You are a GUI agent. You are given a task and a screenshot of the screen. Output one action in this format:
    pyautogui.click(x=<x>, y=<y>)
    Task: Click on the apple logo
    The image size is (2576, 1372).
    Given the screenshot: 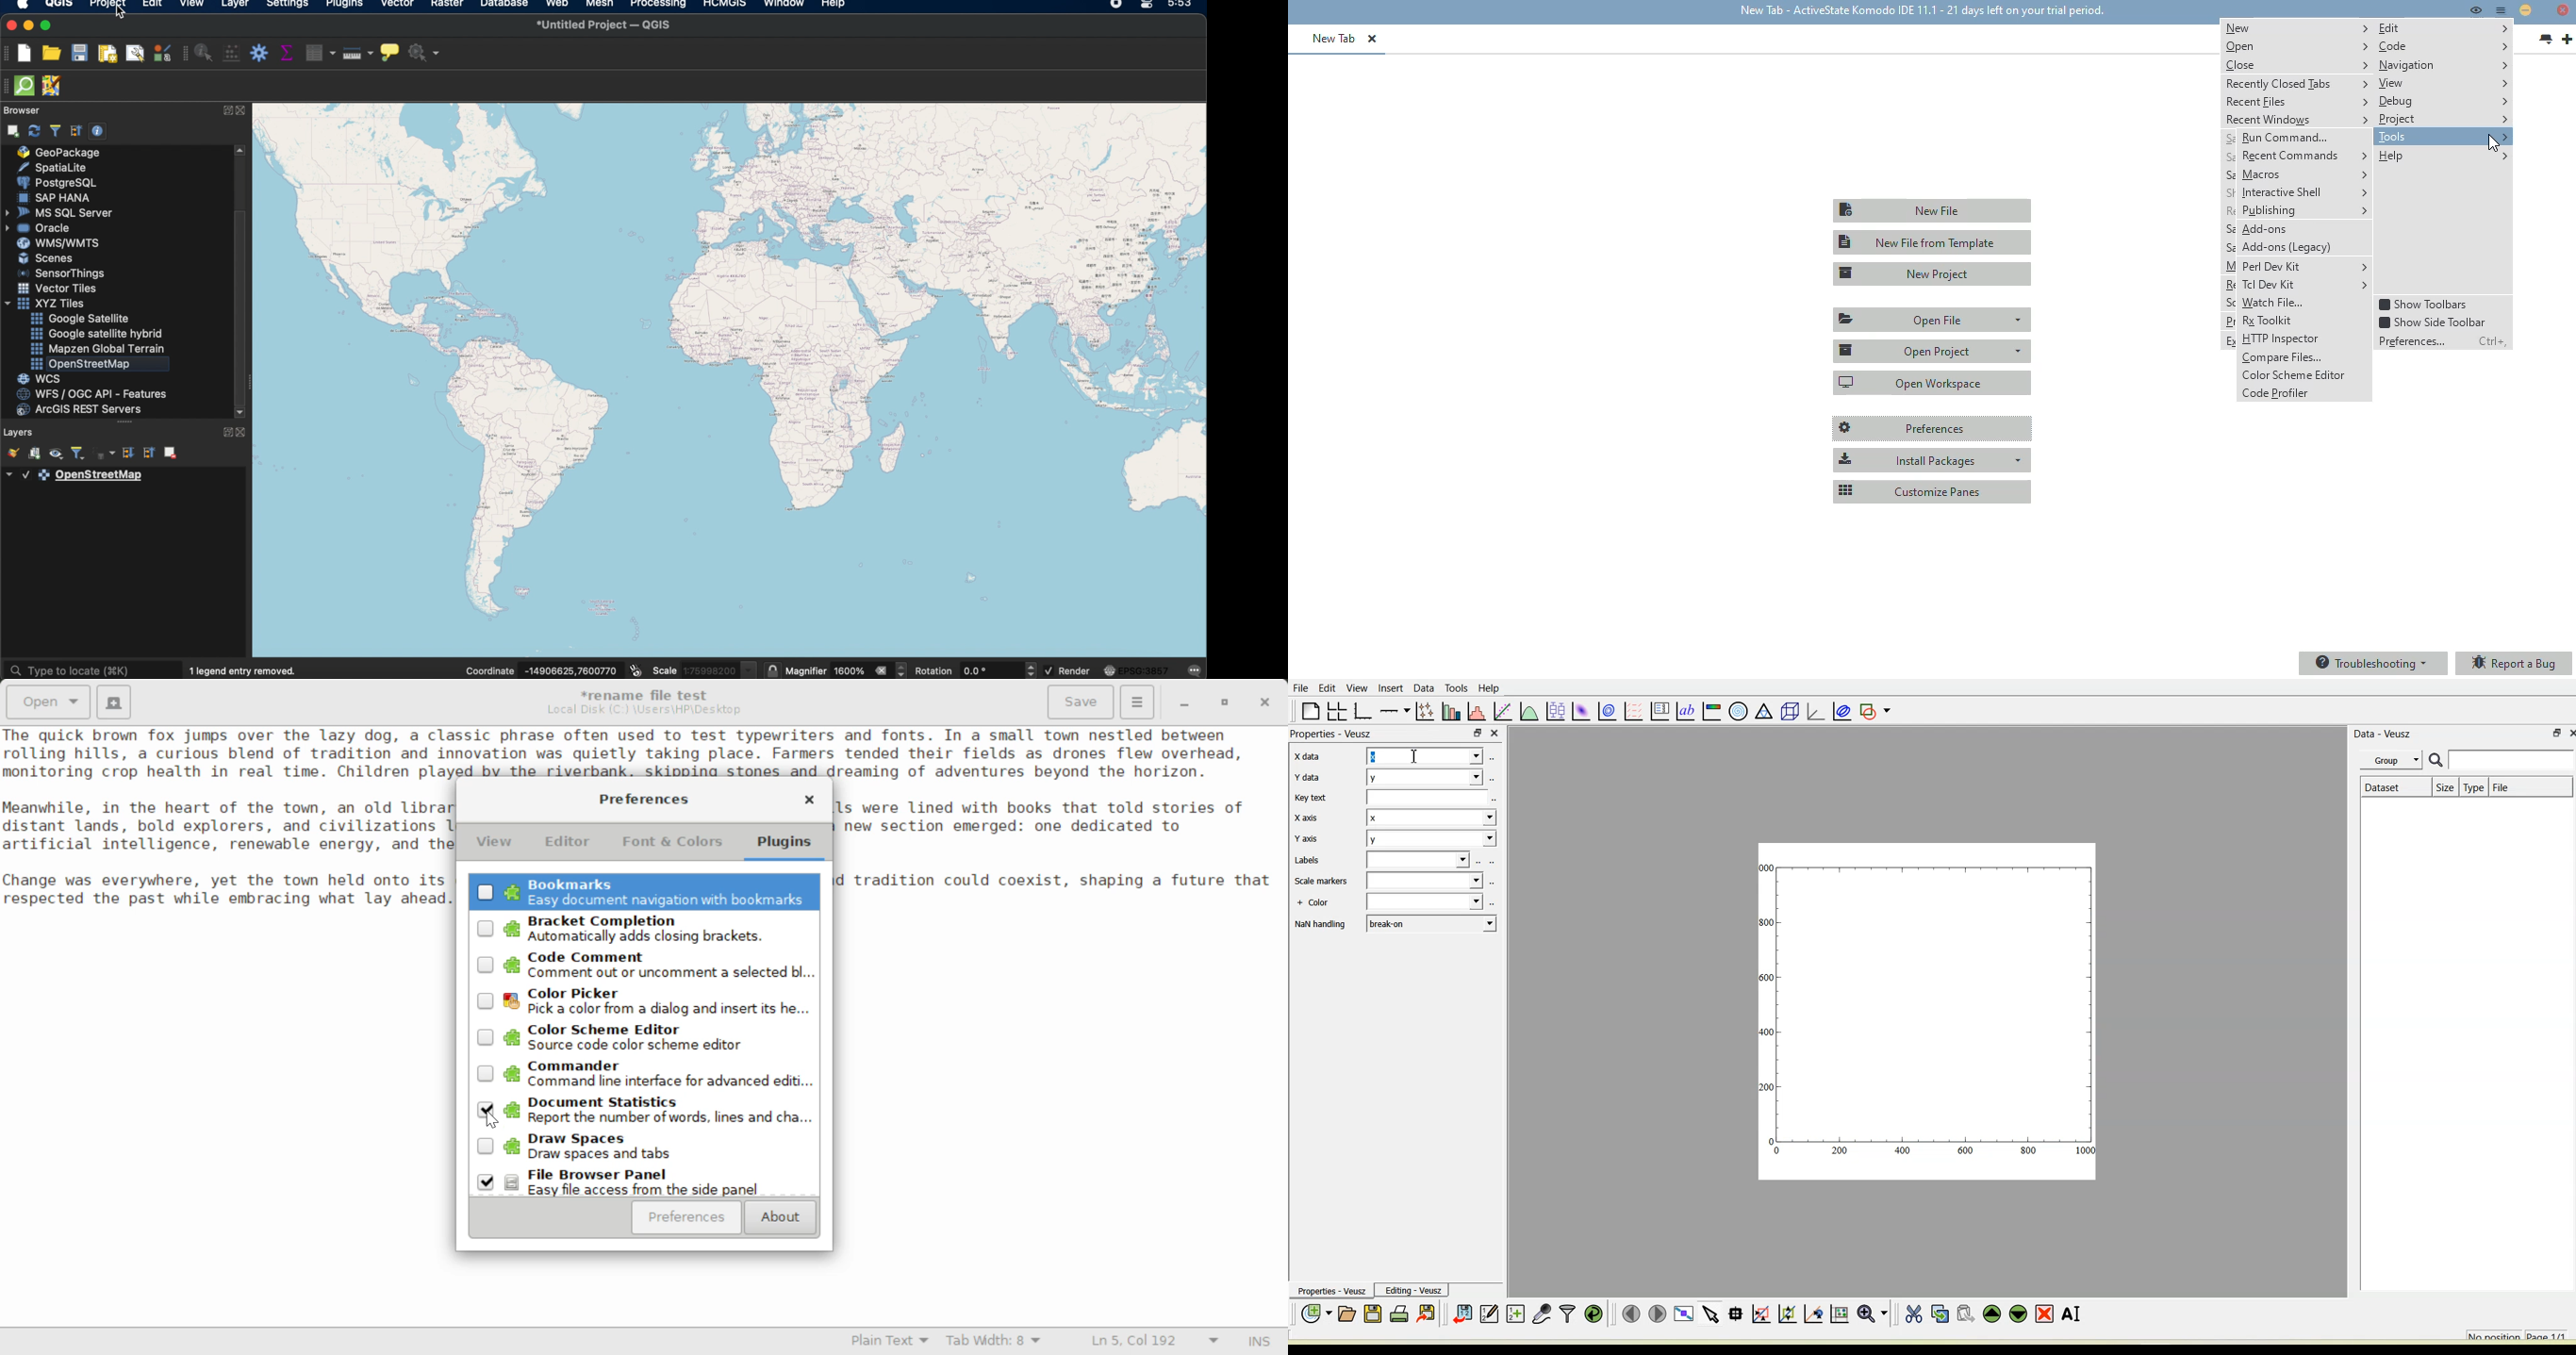 What is the action you would take?
    pyautogui.click(x=23, y=5)
    